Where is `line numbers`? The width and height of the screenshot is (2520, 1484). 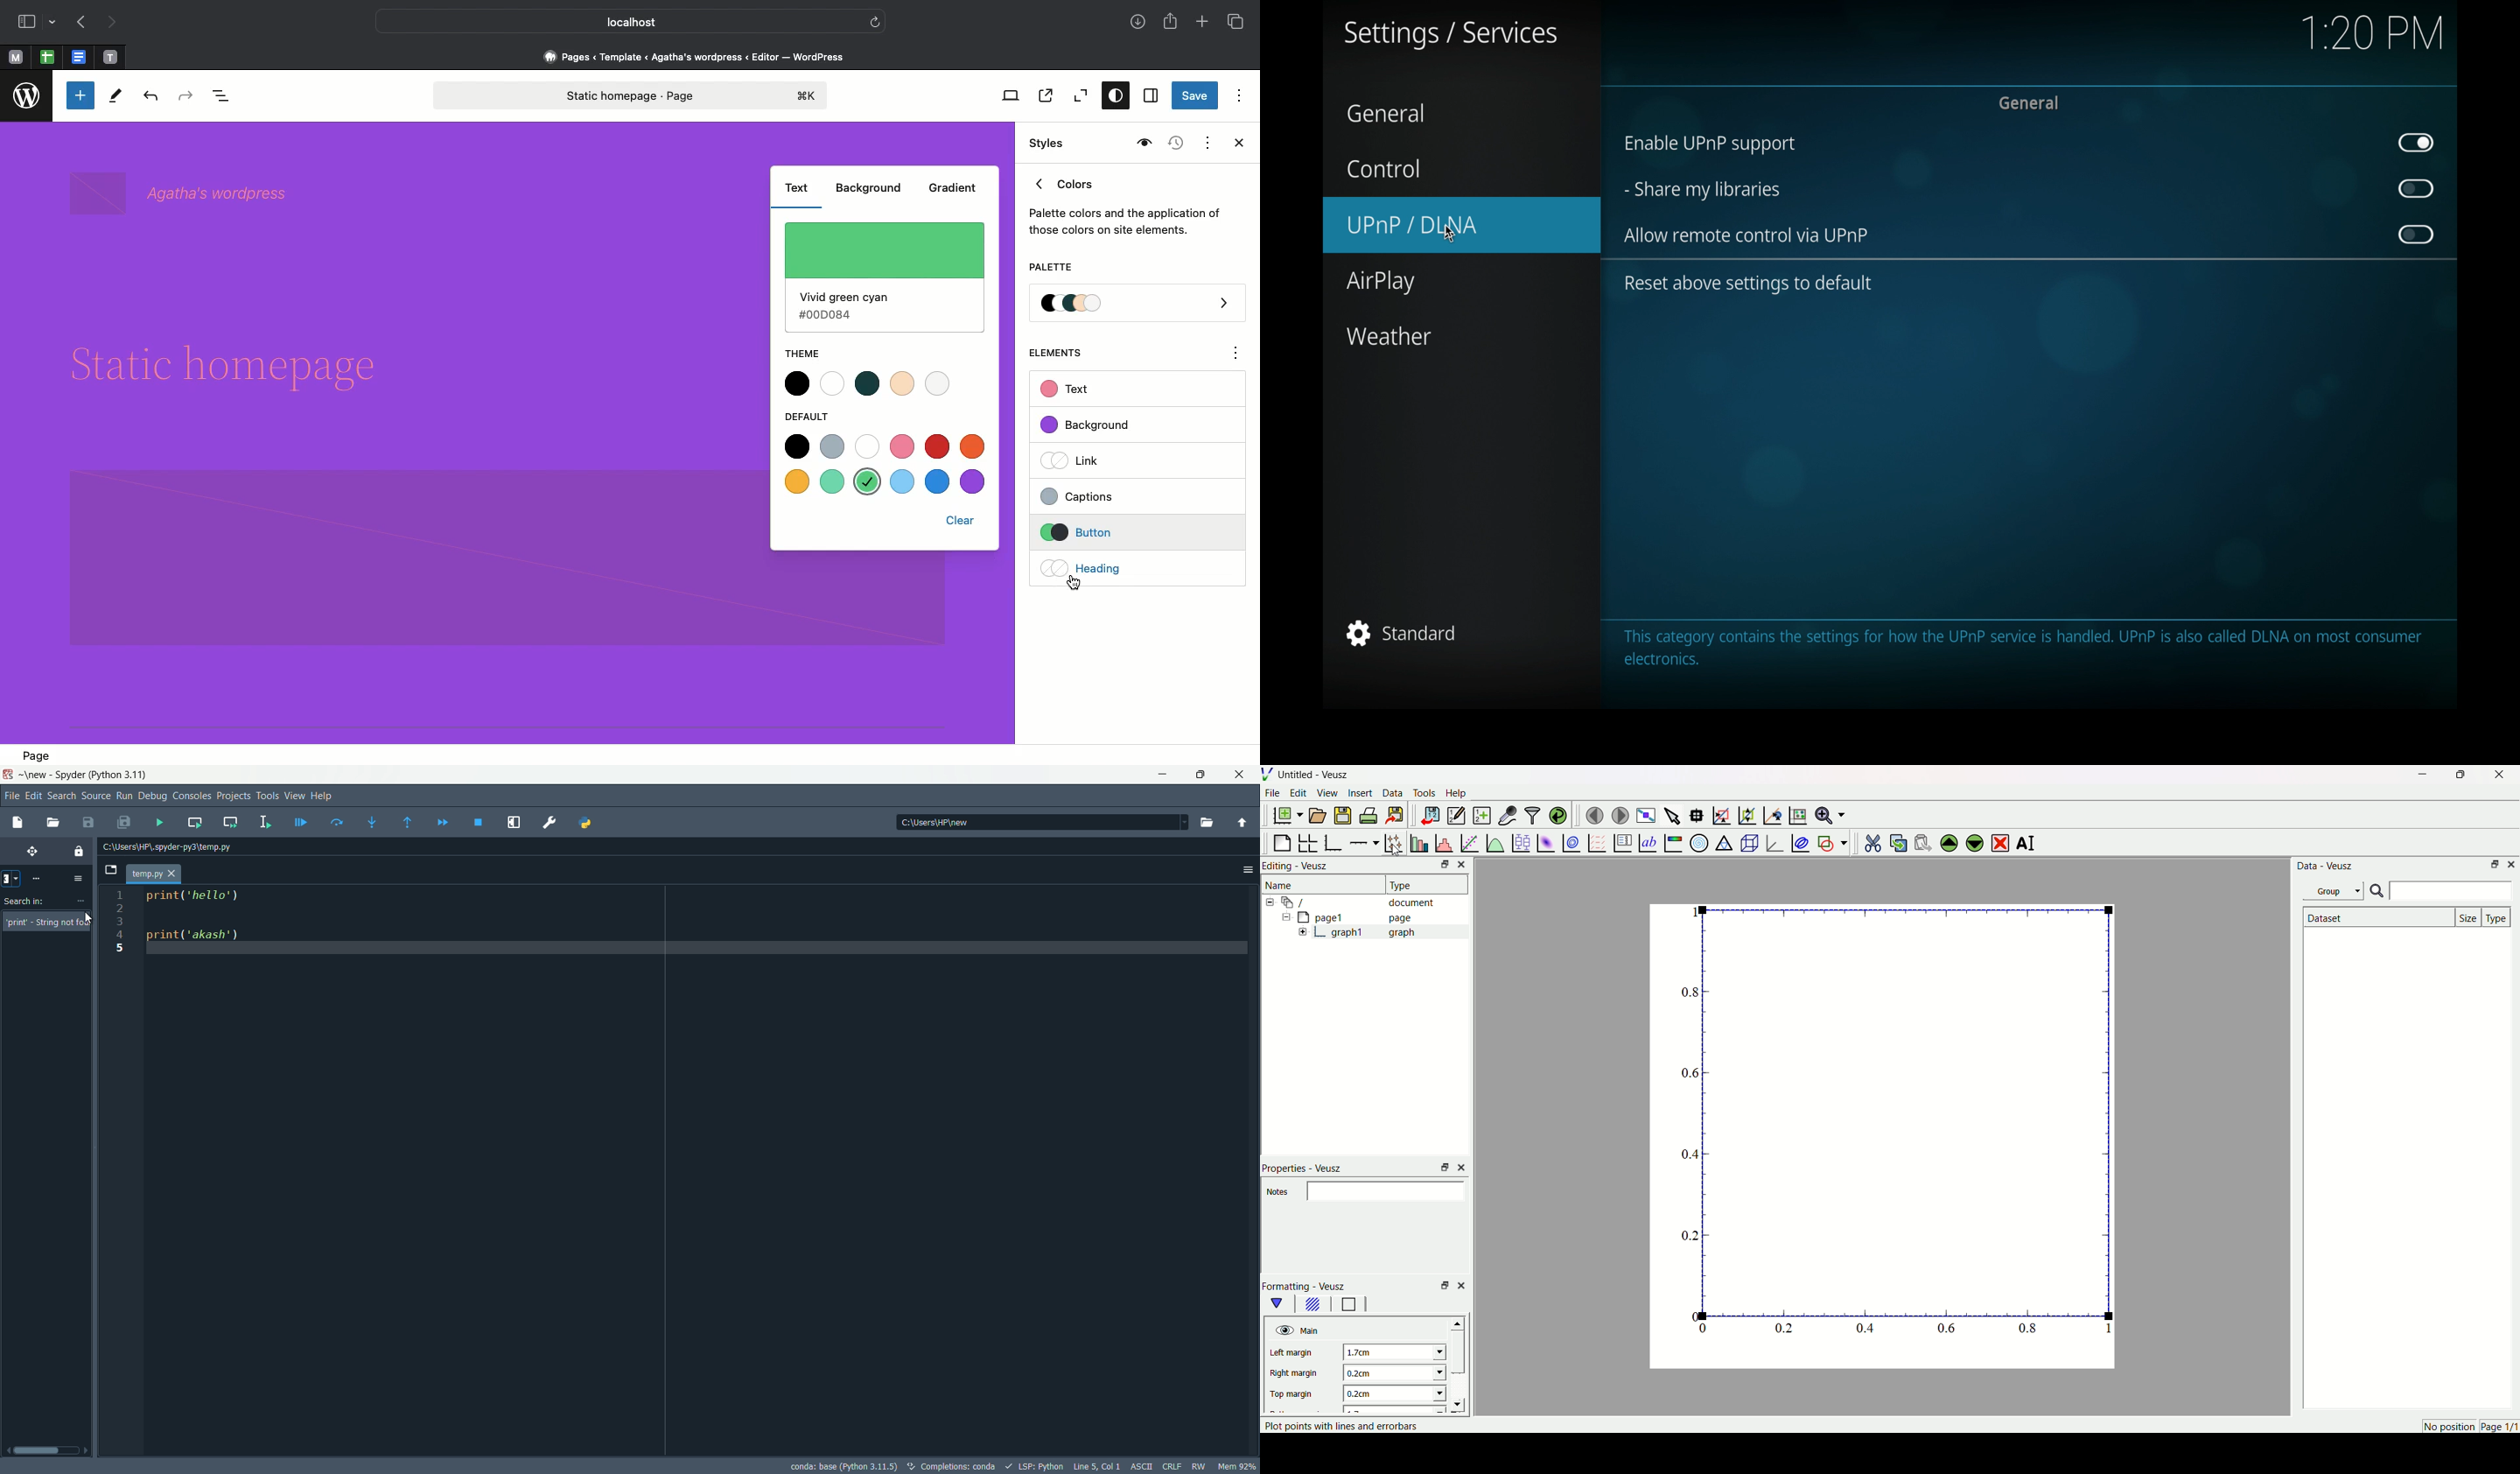
line numbers is located at coordinates (119, 1169).